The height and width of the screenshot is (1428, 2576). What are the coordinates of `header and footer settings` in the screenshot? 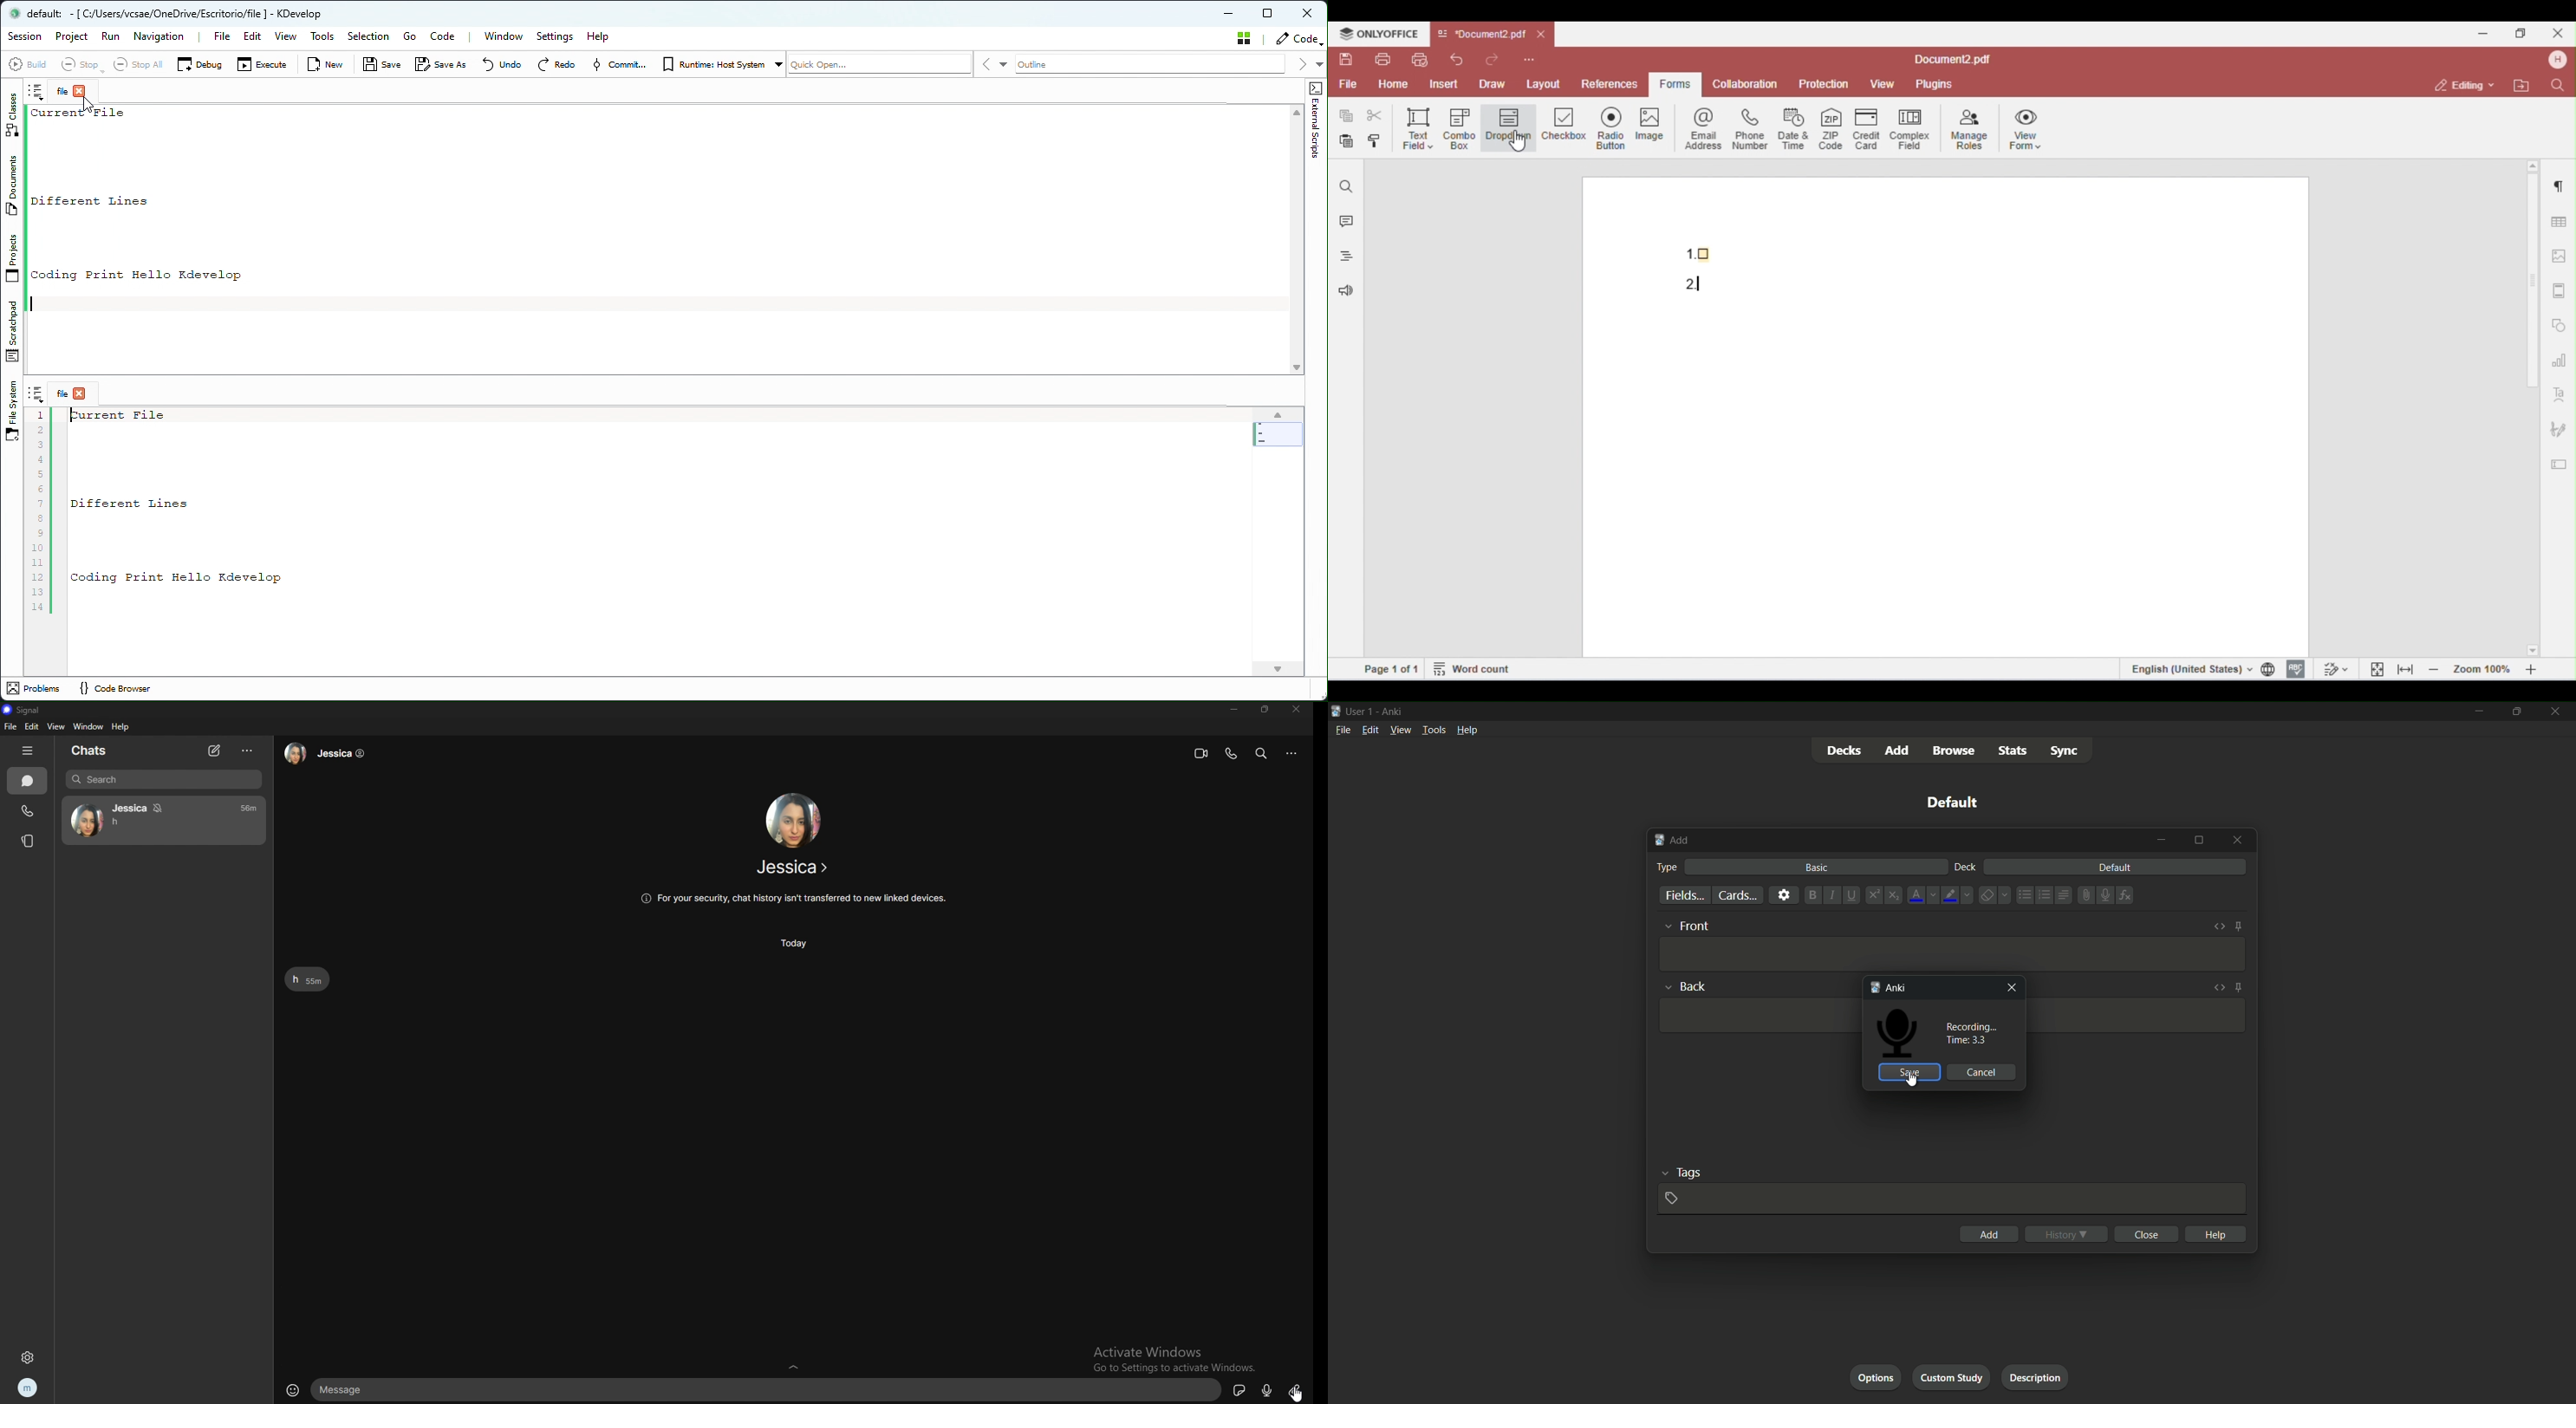 It's located at (2558, 291).